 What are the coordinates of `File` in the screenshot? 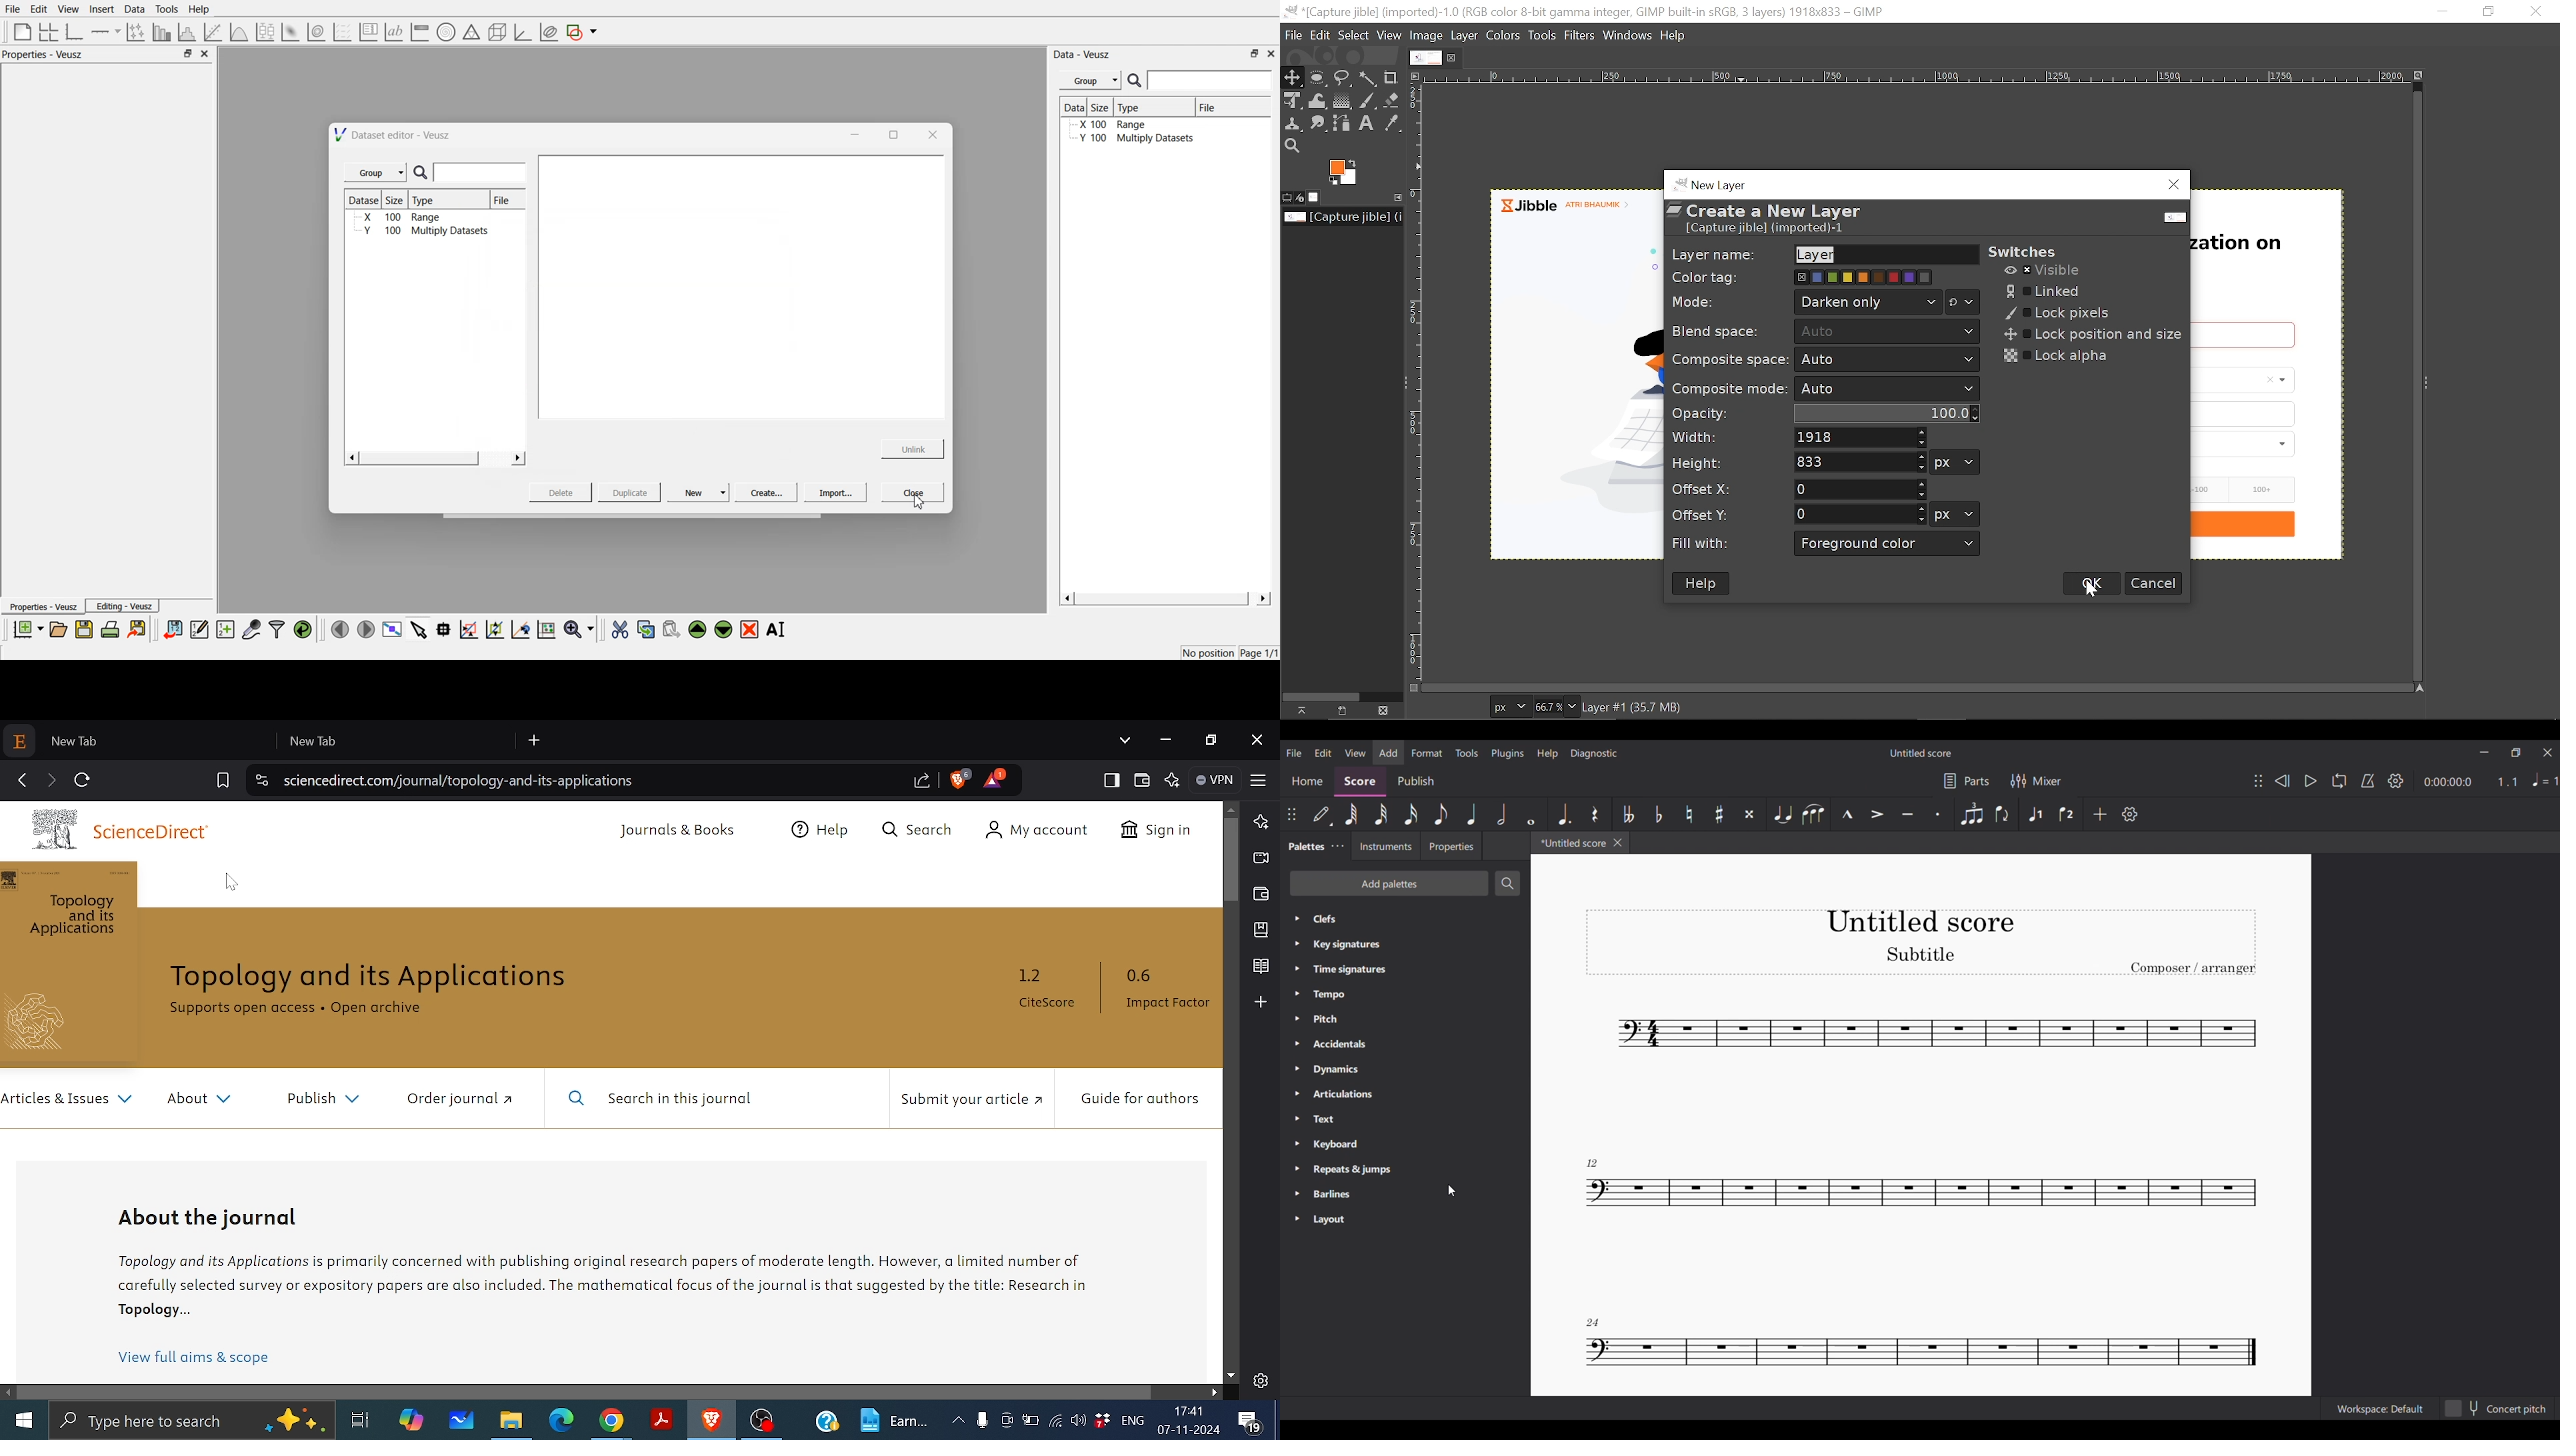 It's located at (1295, 753).